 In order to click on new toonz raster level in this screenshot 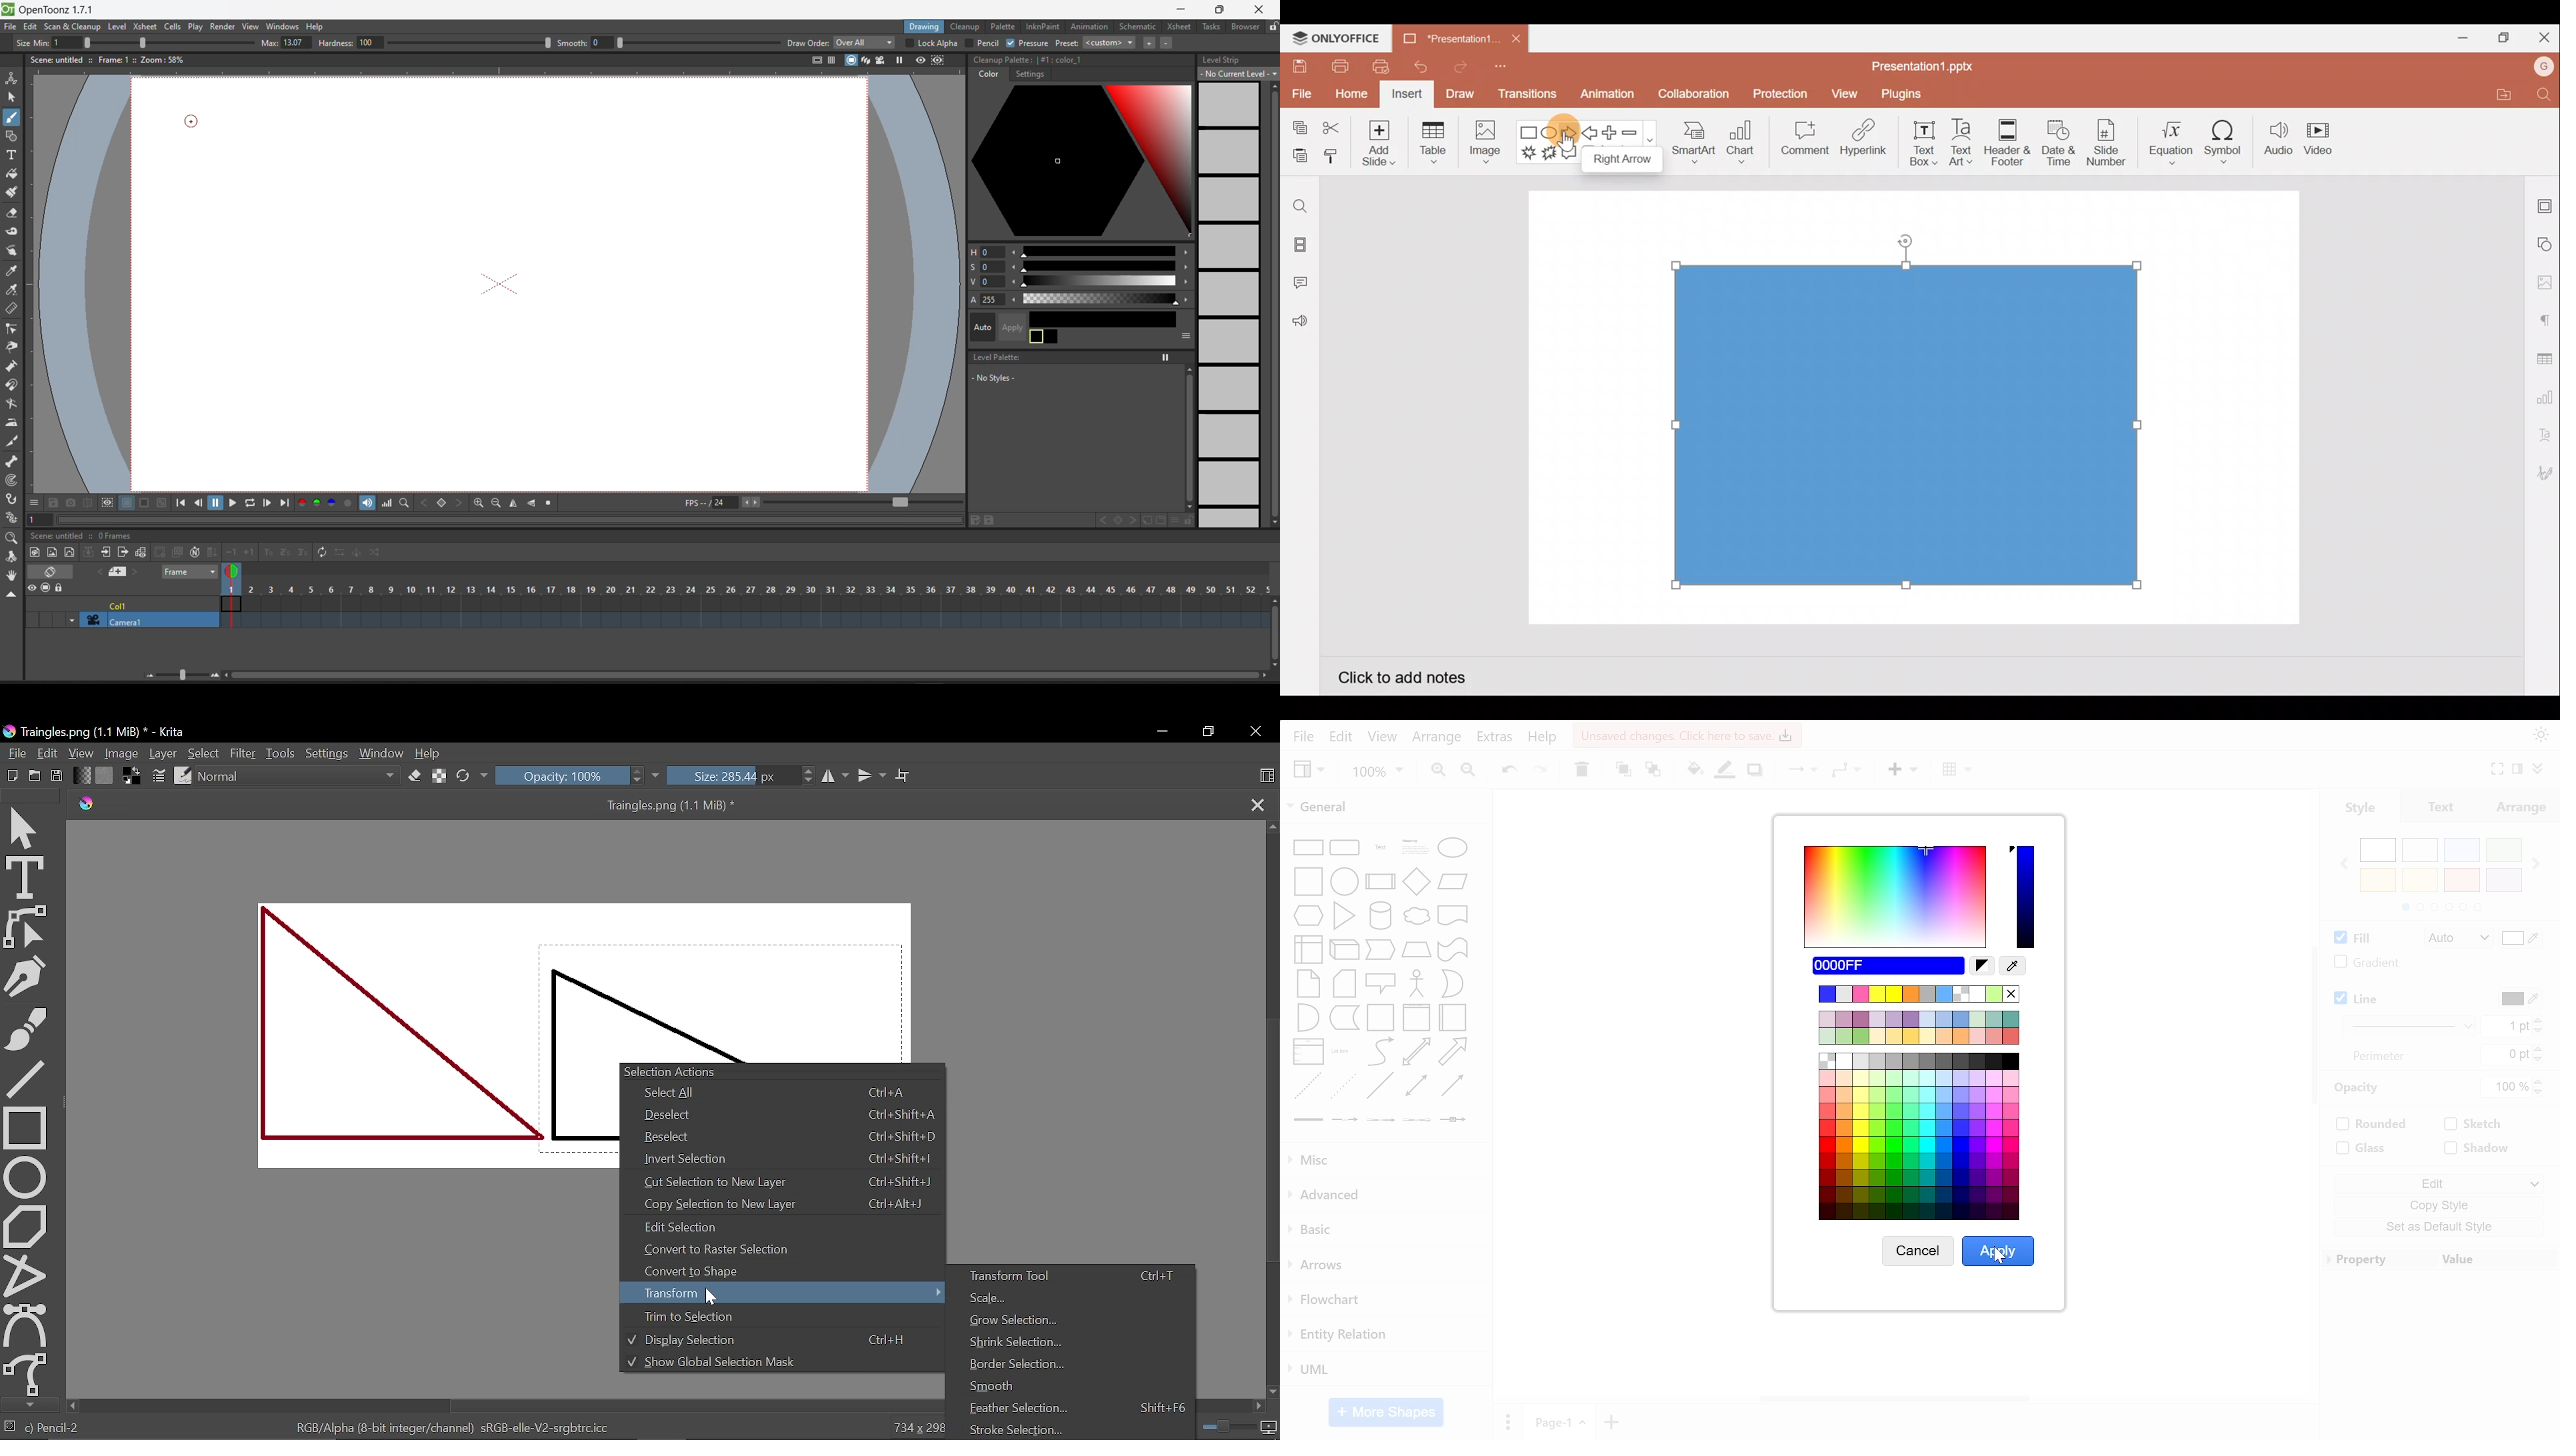, I will do `click(34, 553)`.